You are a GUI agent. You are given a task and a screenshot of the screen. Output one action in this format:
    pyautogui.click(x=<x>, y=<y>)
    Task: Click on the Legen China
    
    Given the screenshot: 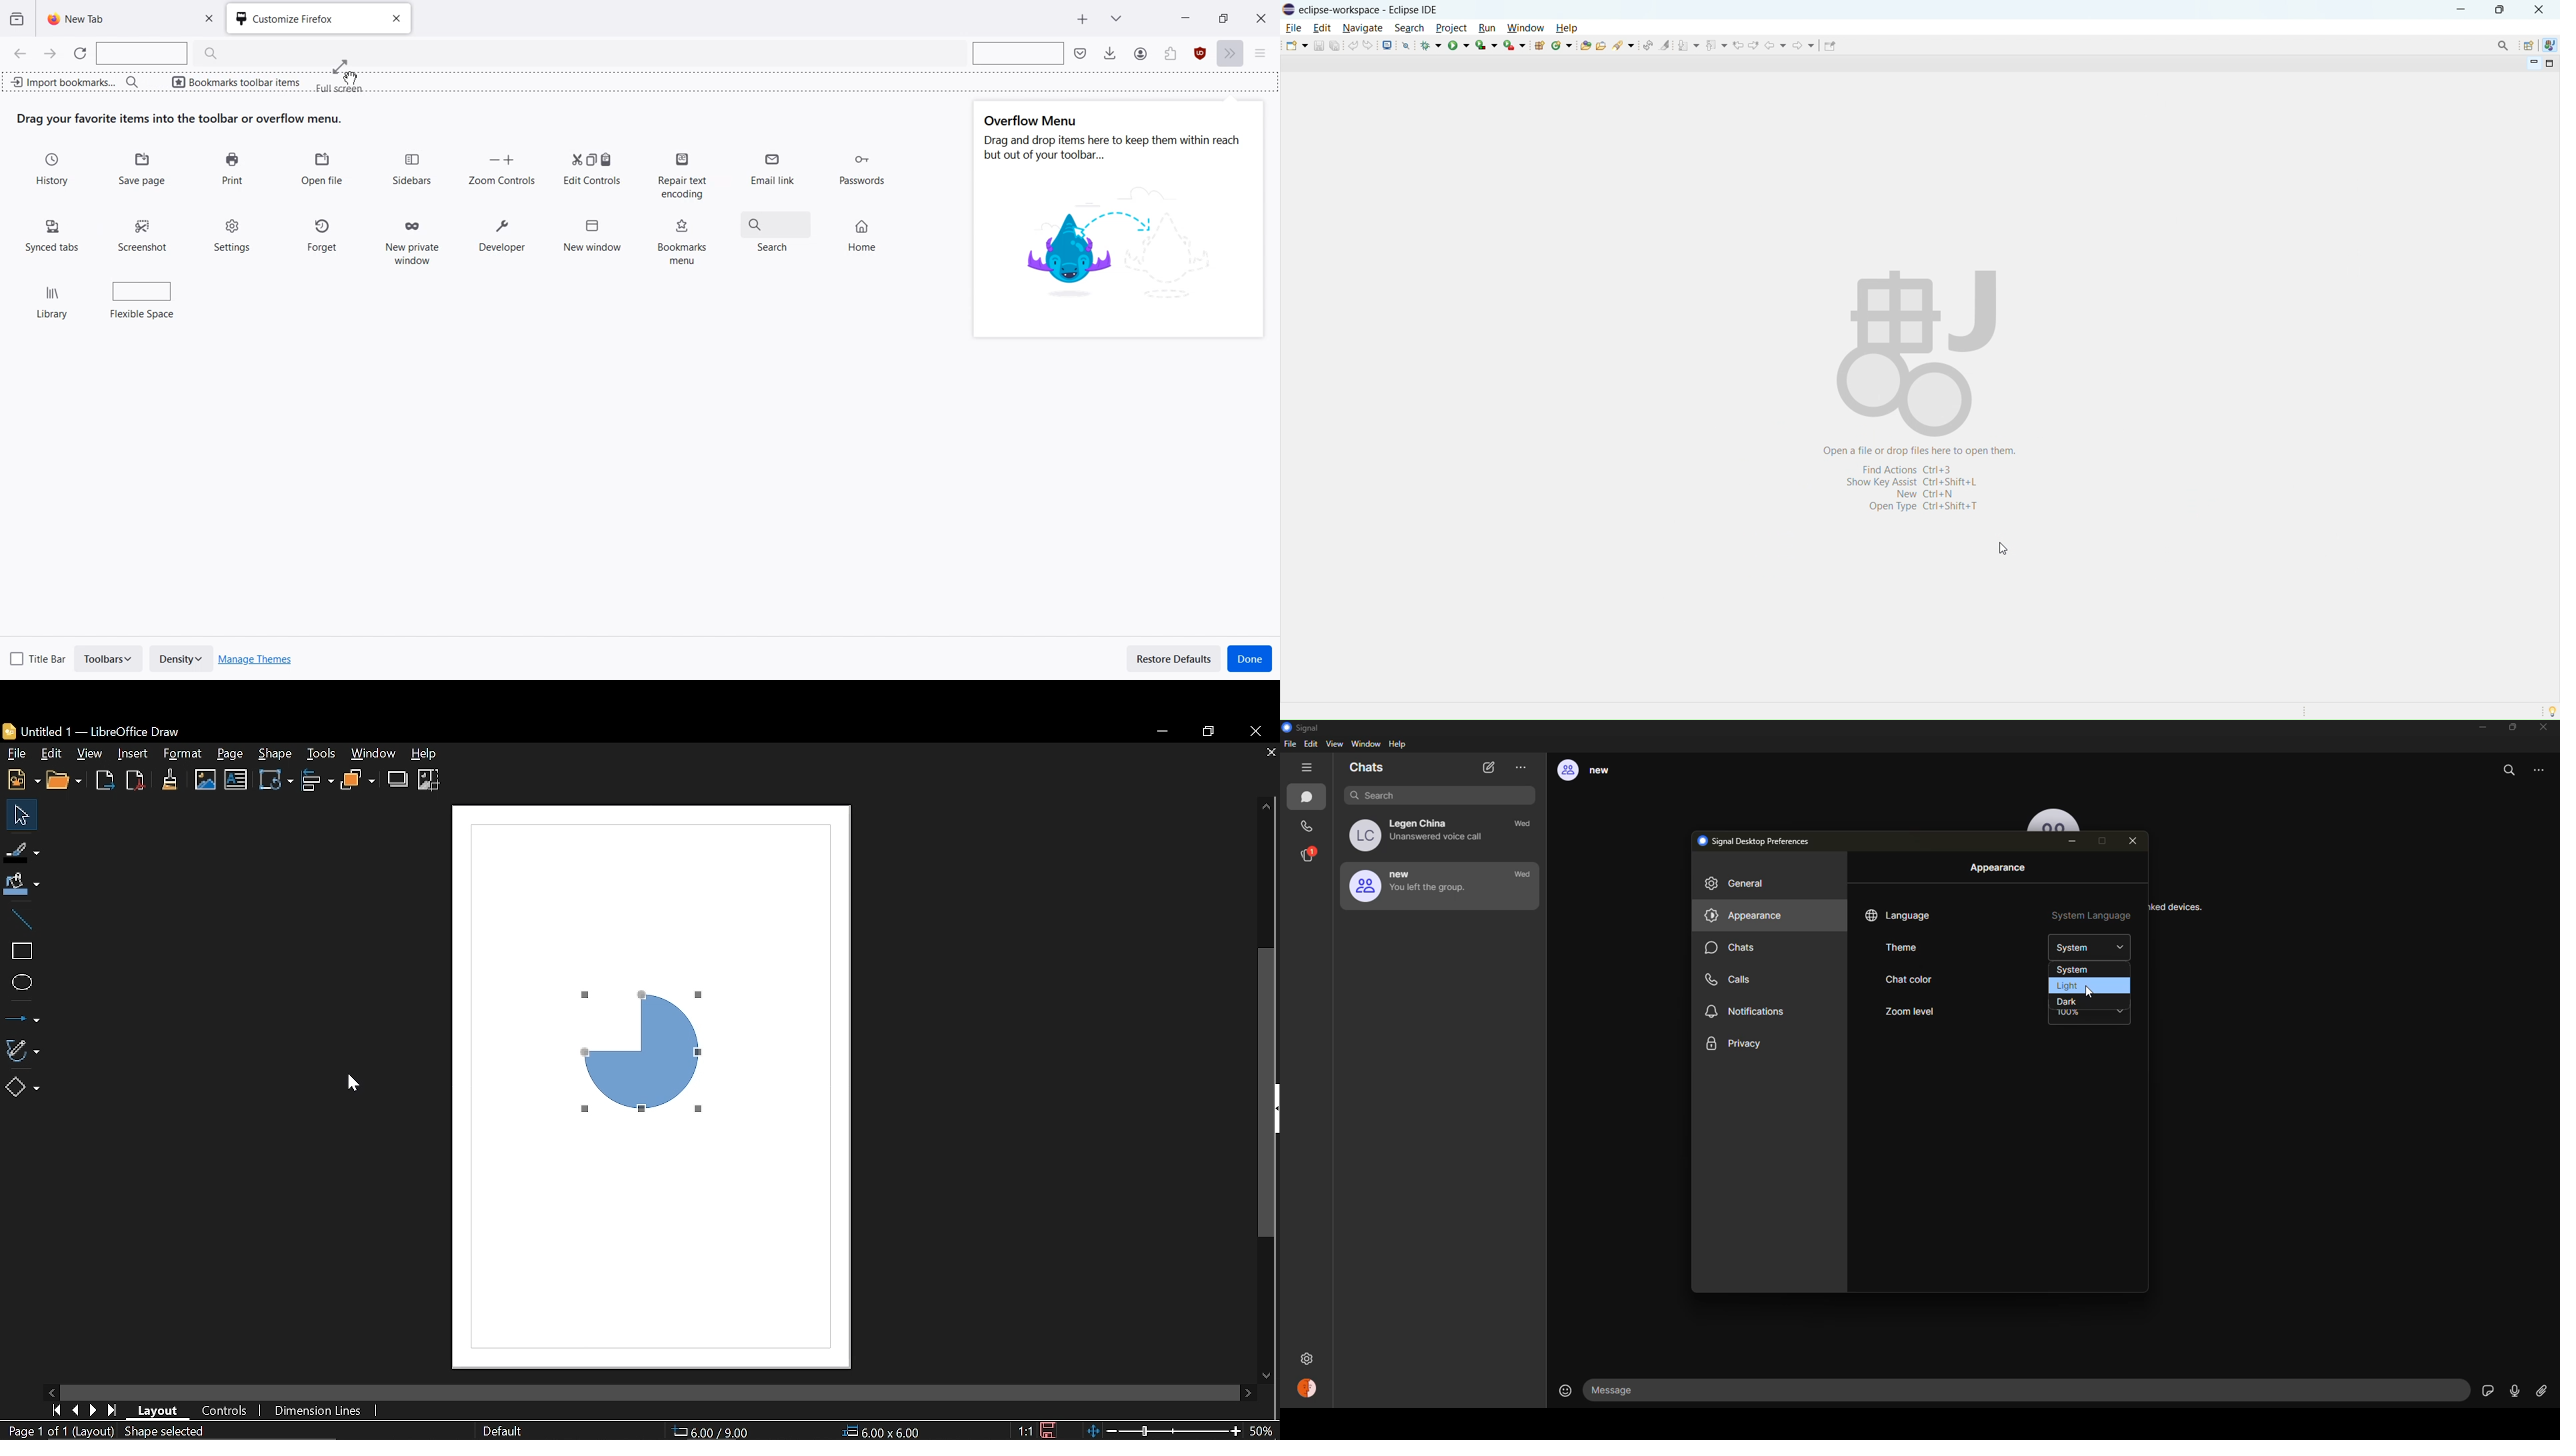 What is the action you would take?
    pyautogui.click(x=1422, y=835)
    